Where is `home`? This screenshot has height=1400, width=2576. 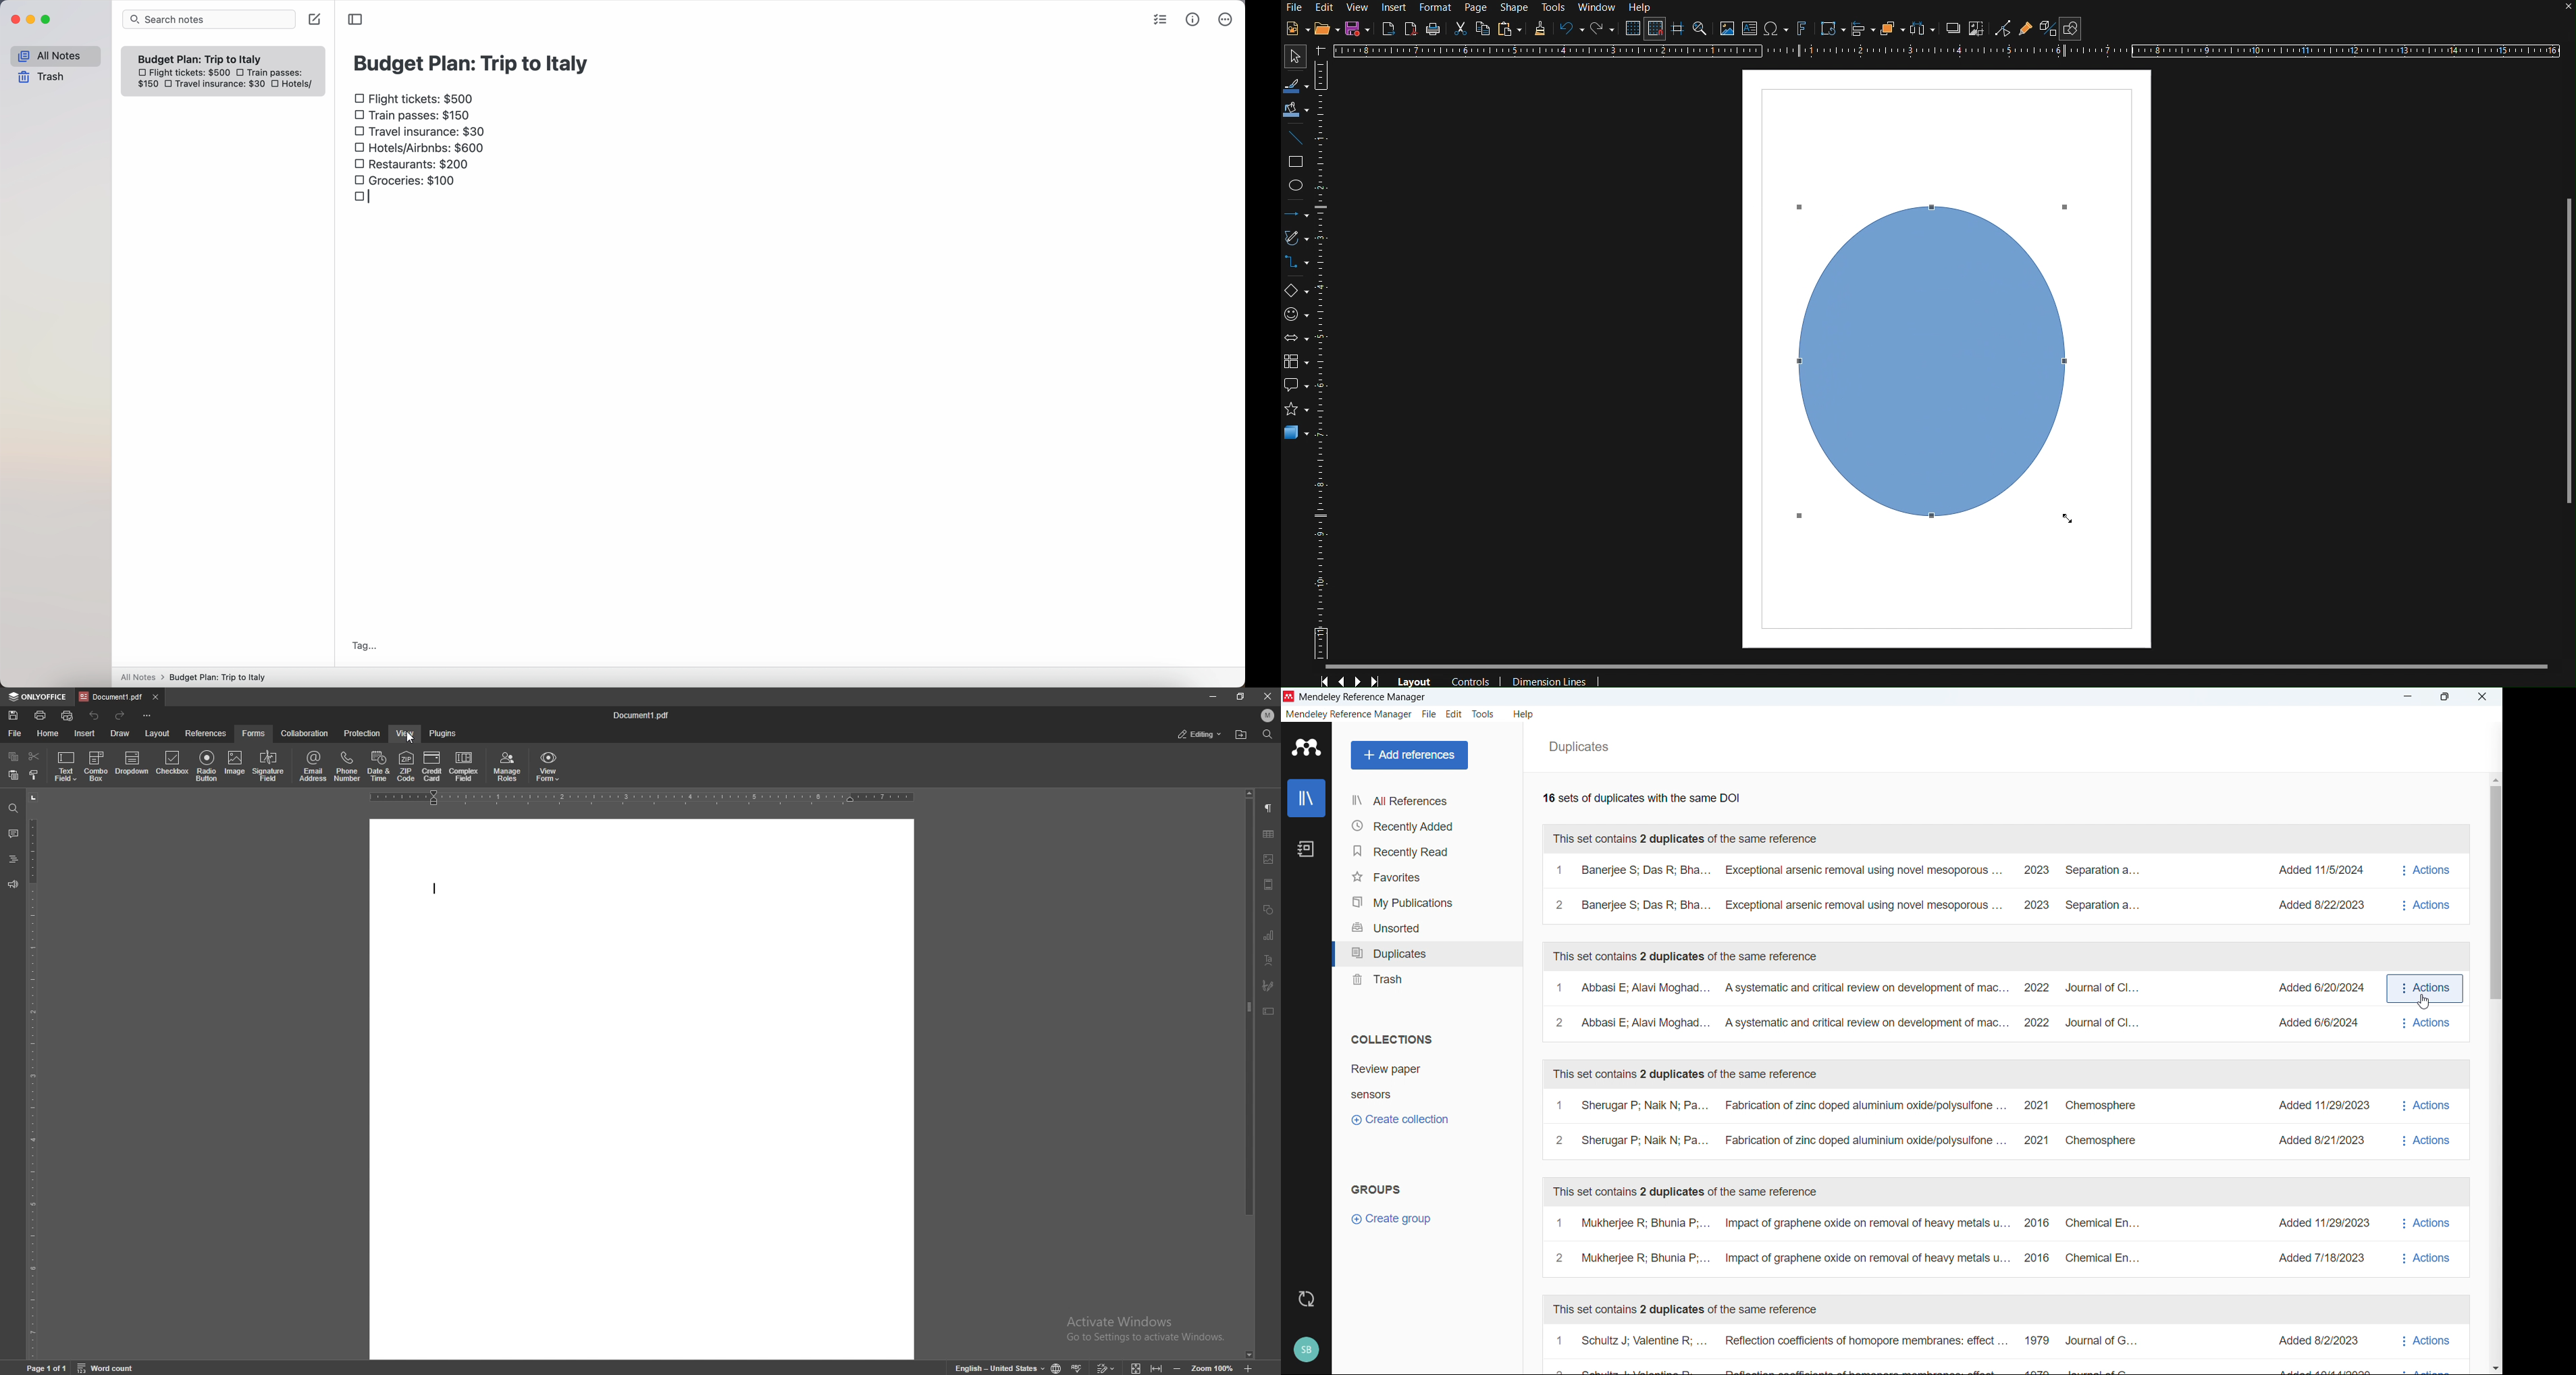
home is located at coordinates (49, 734).